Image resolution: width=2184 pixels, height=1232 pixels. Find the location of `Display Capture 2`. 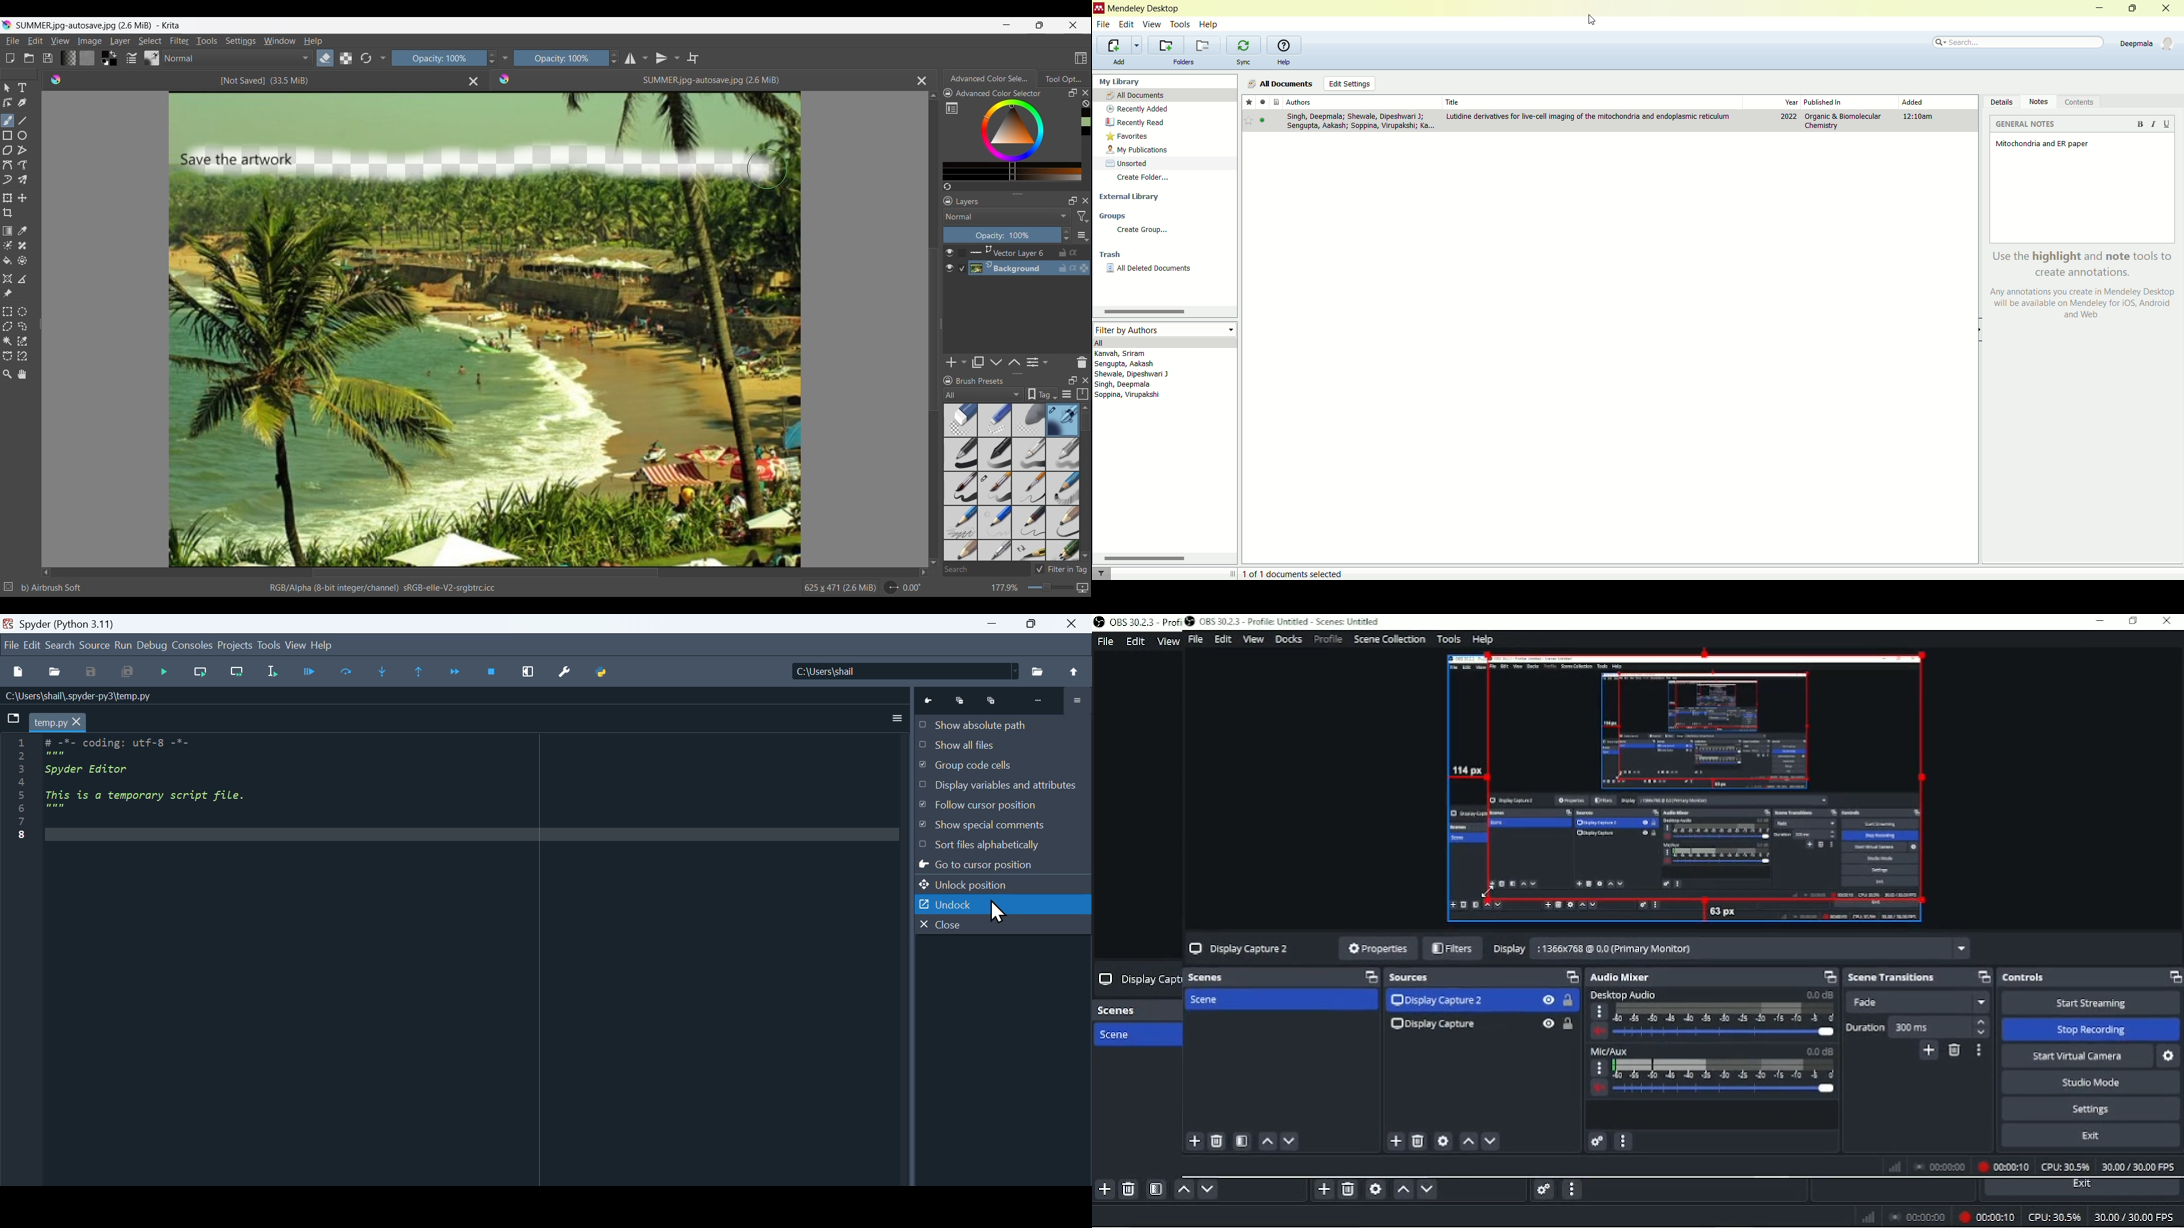

Display Capture 2 is located at coordinates (1440, 1001).